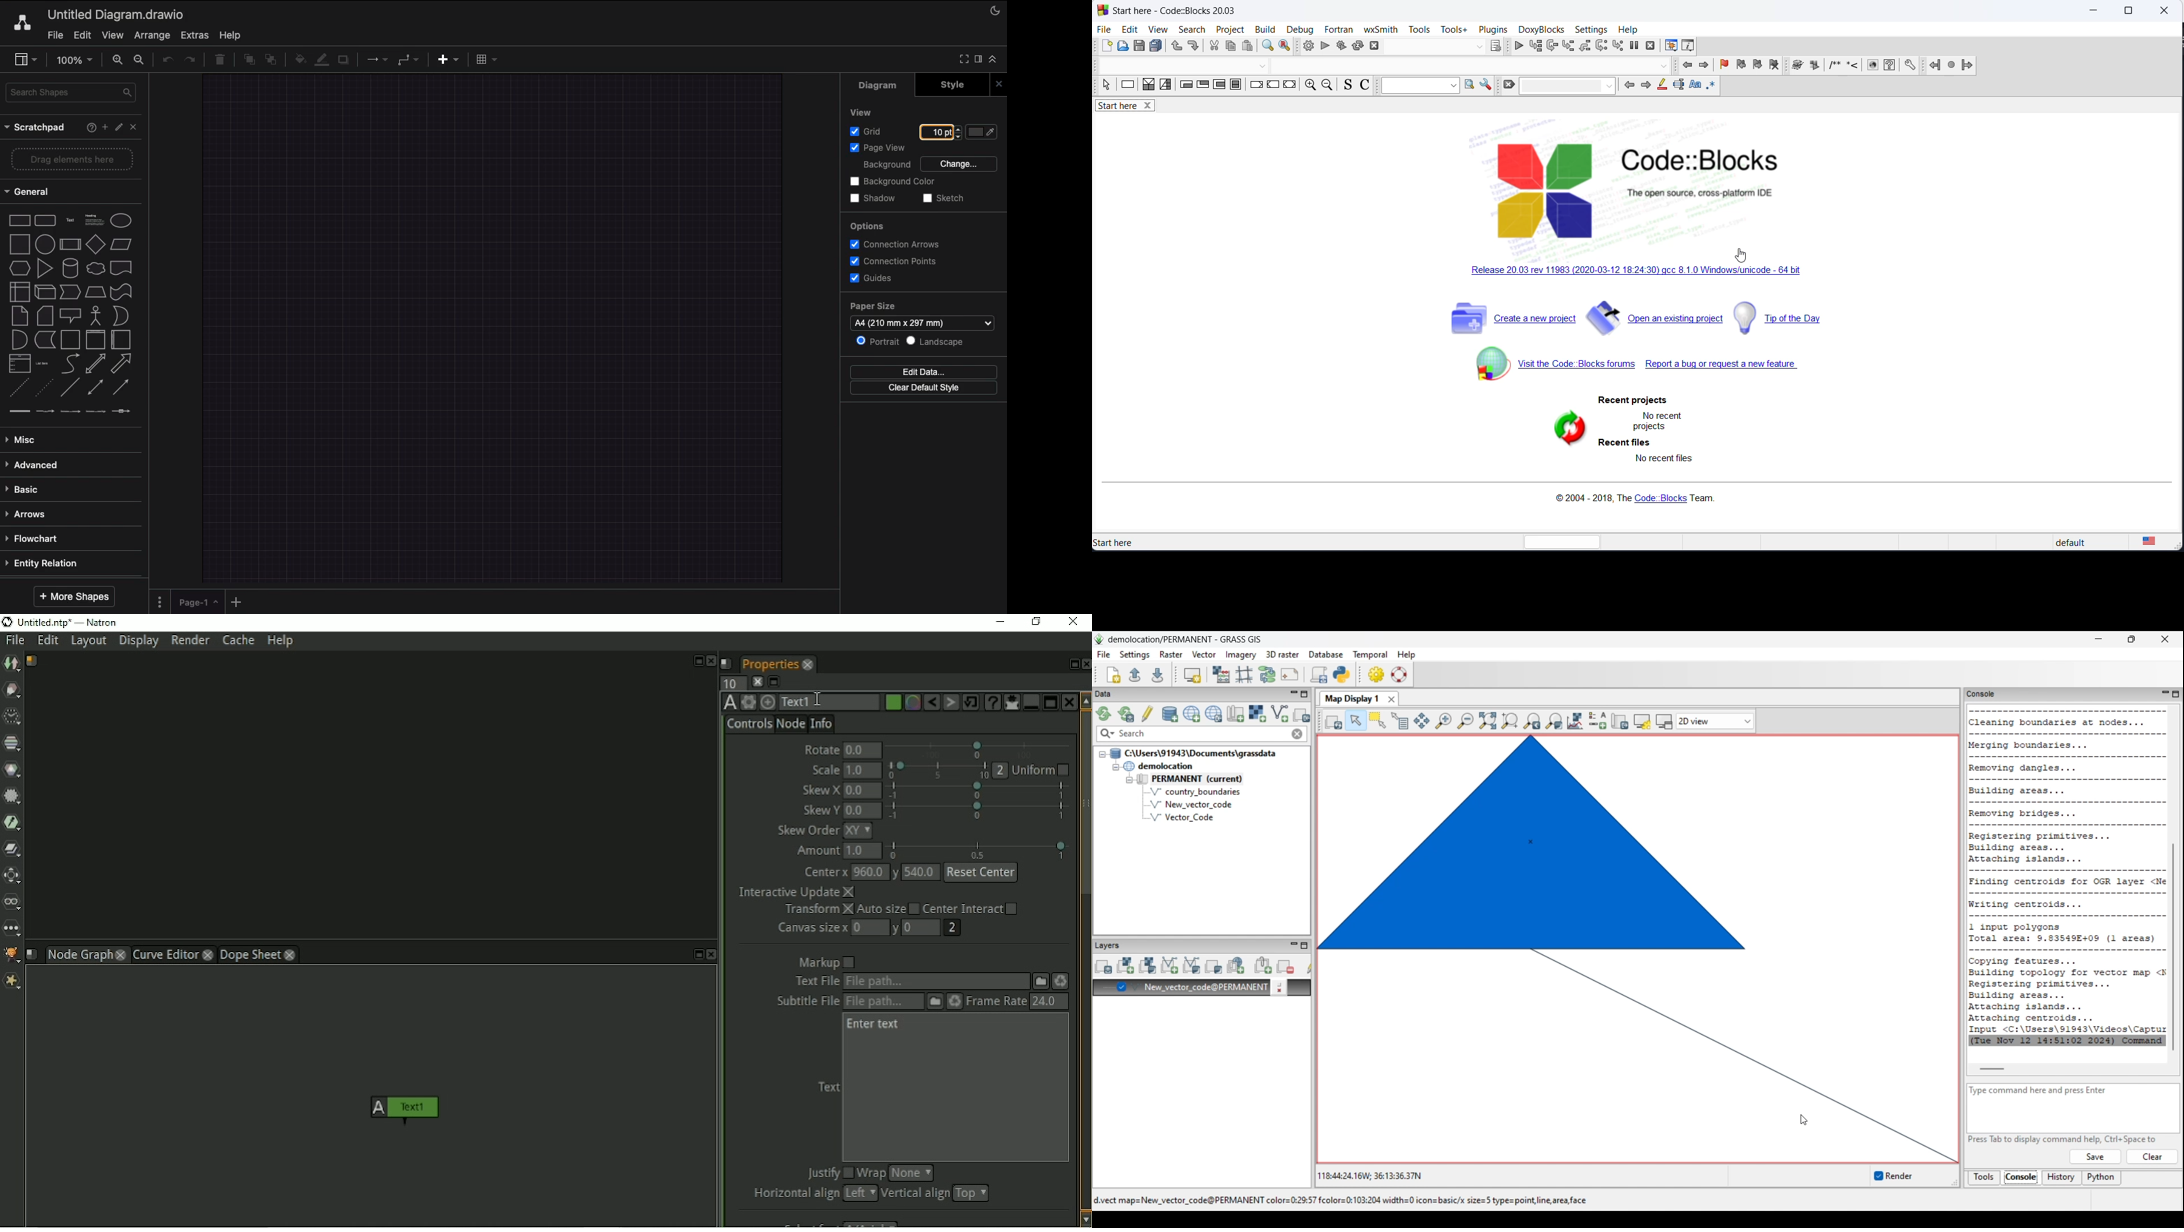  What do you see at coordinates (1688, 66) in the screenshot?
I see `previous` at bounding box center [1688, 66].